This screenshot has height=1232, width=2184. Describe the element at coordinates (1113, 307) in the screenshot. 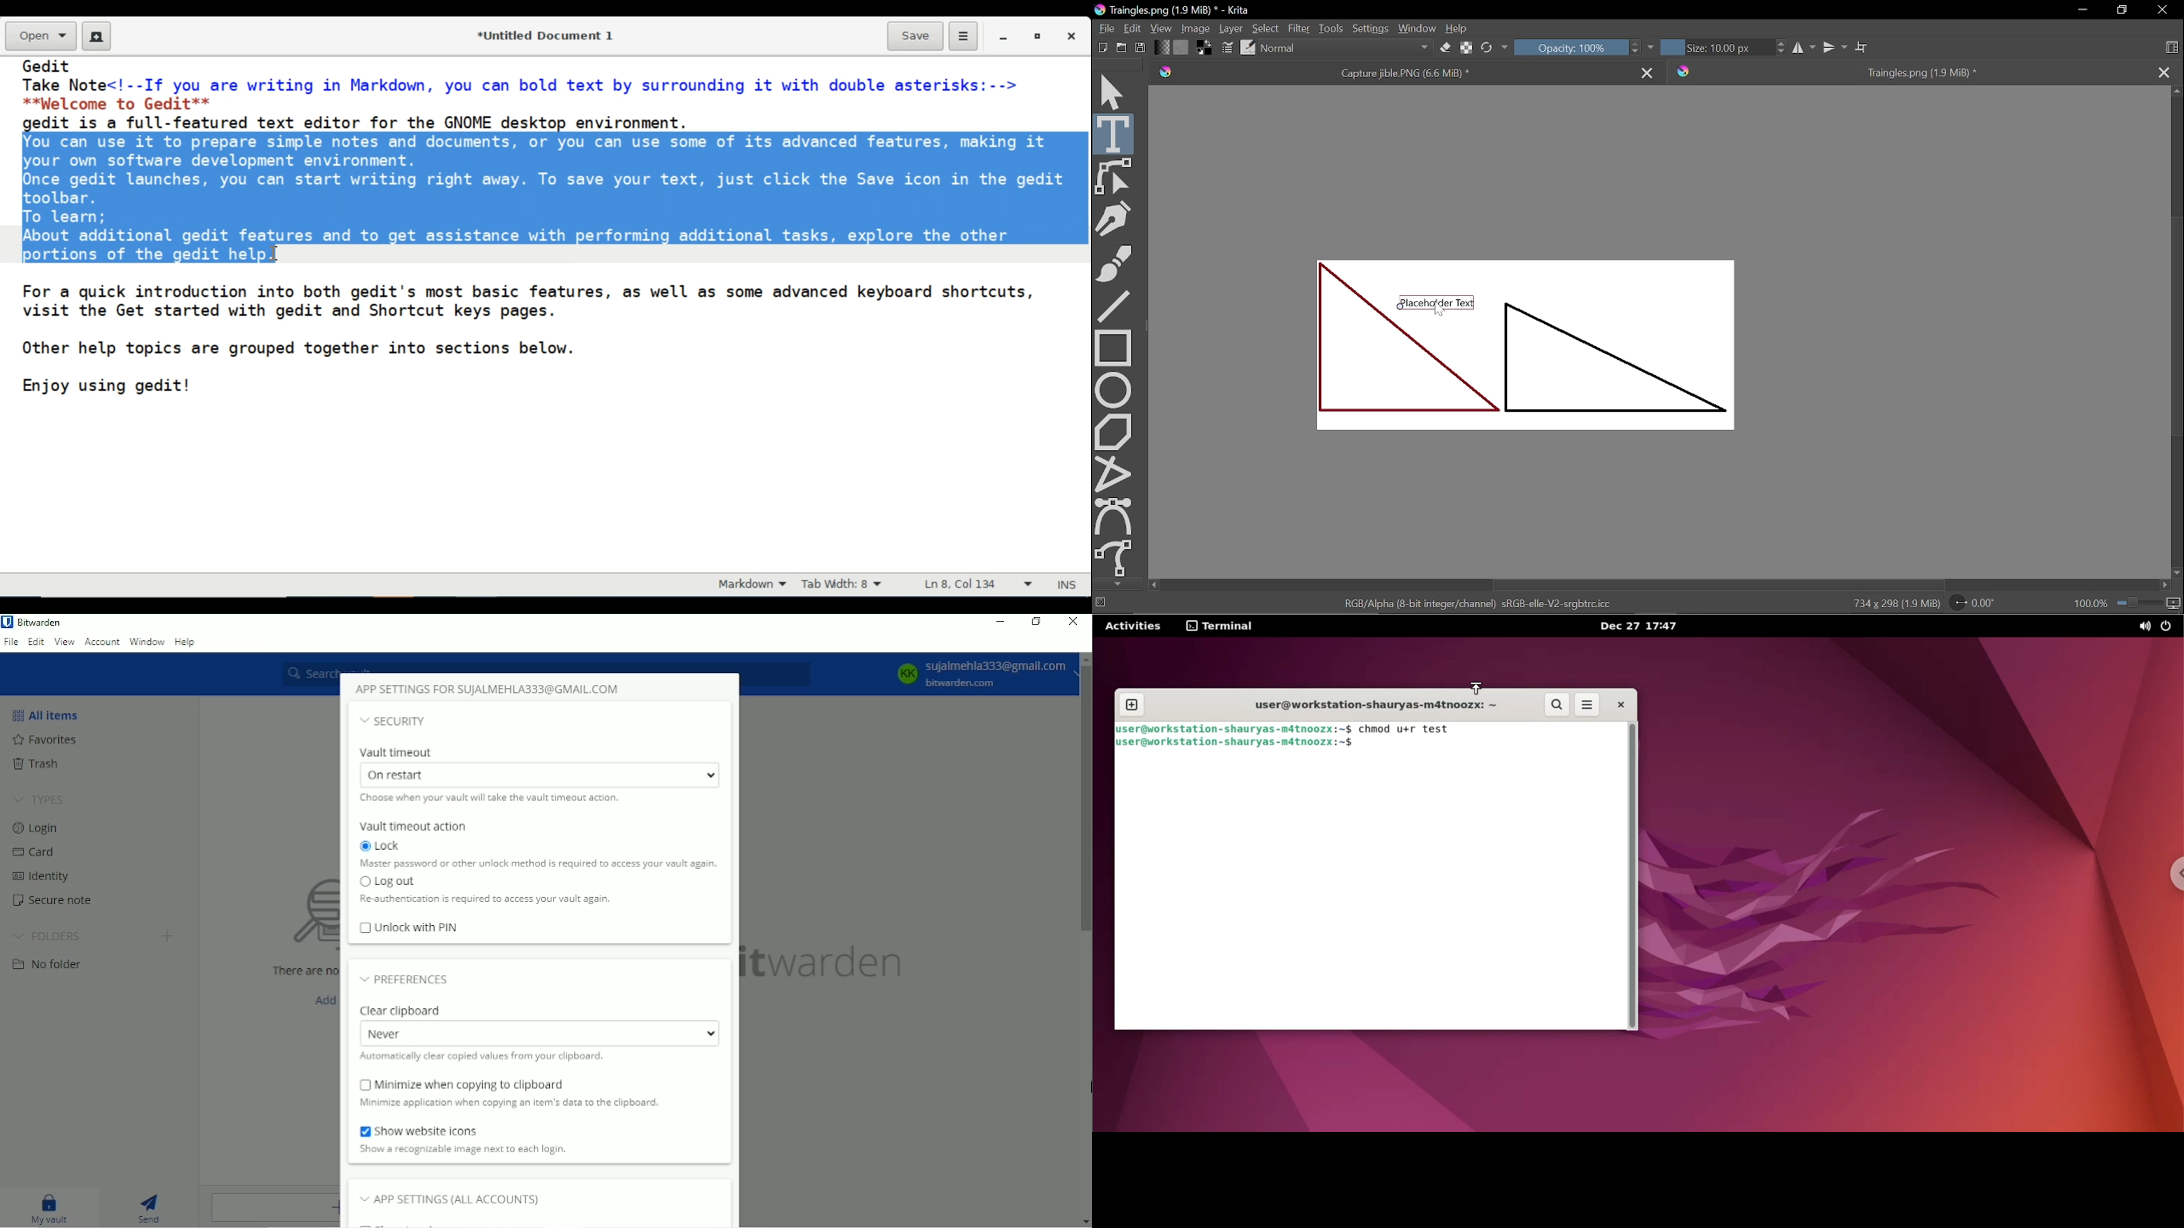

I see `Line tool` at that location.